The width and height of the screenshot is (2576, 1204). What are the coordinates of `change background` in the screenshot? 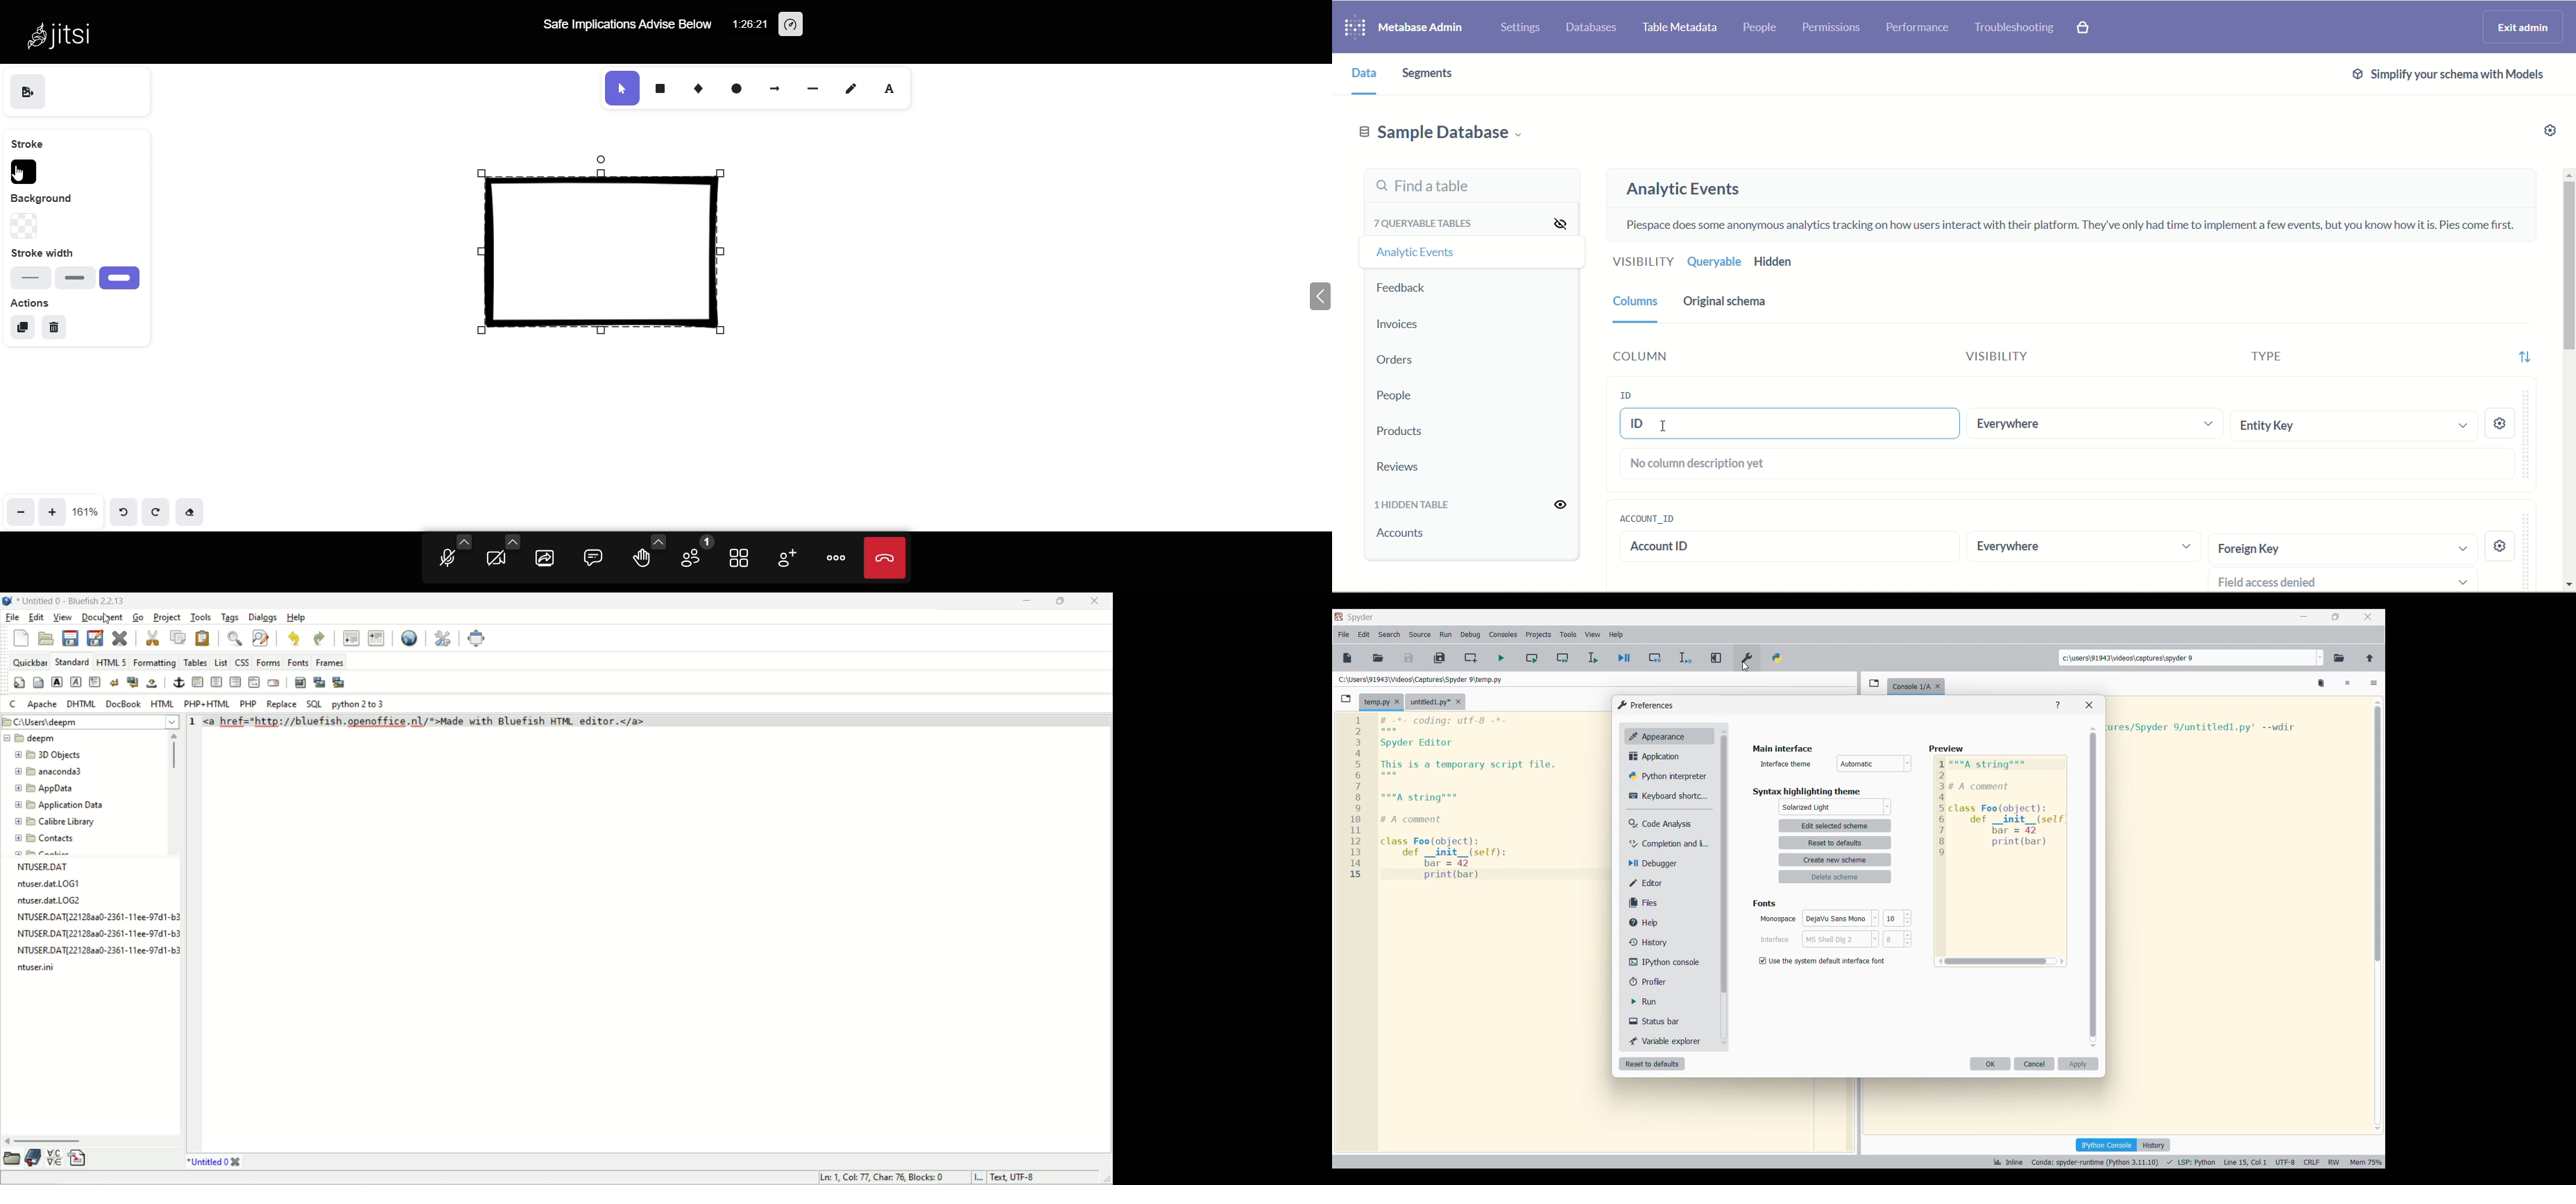 It's located at (26, 225).